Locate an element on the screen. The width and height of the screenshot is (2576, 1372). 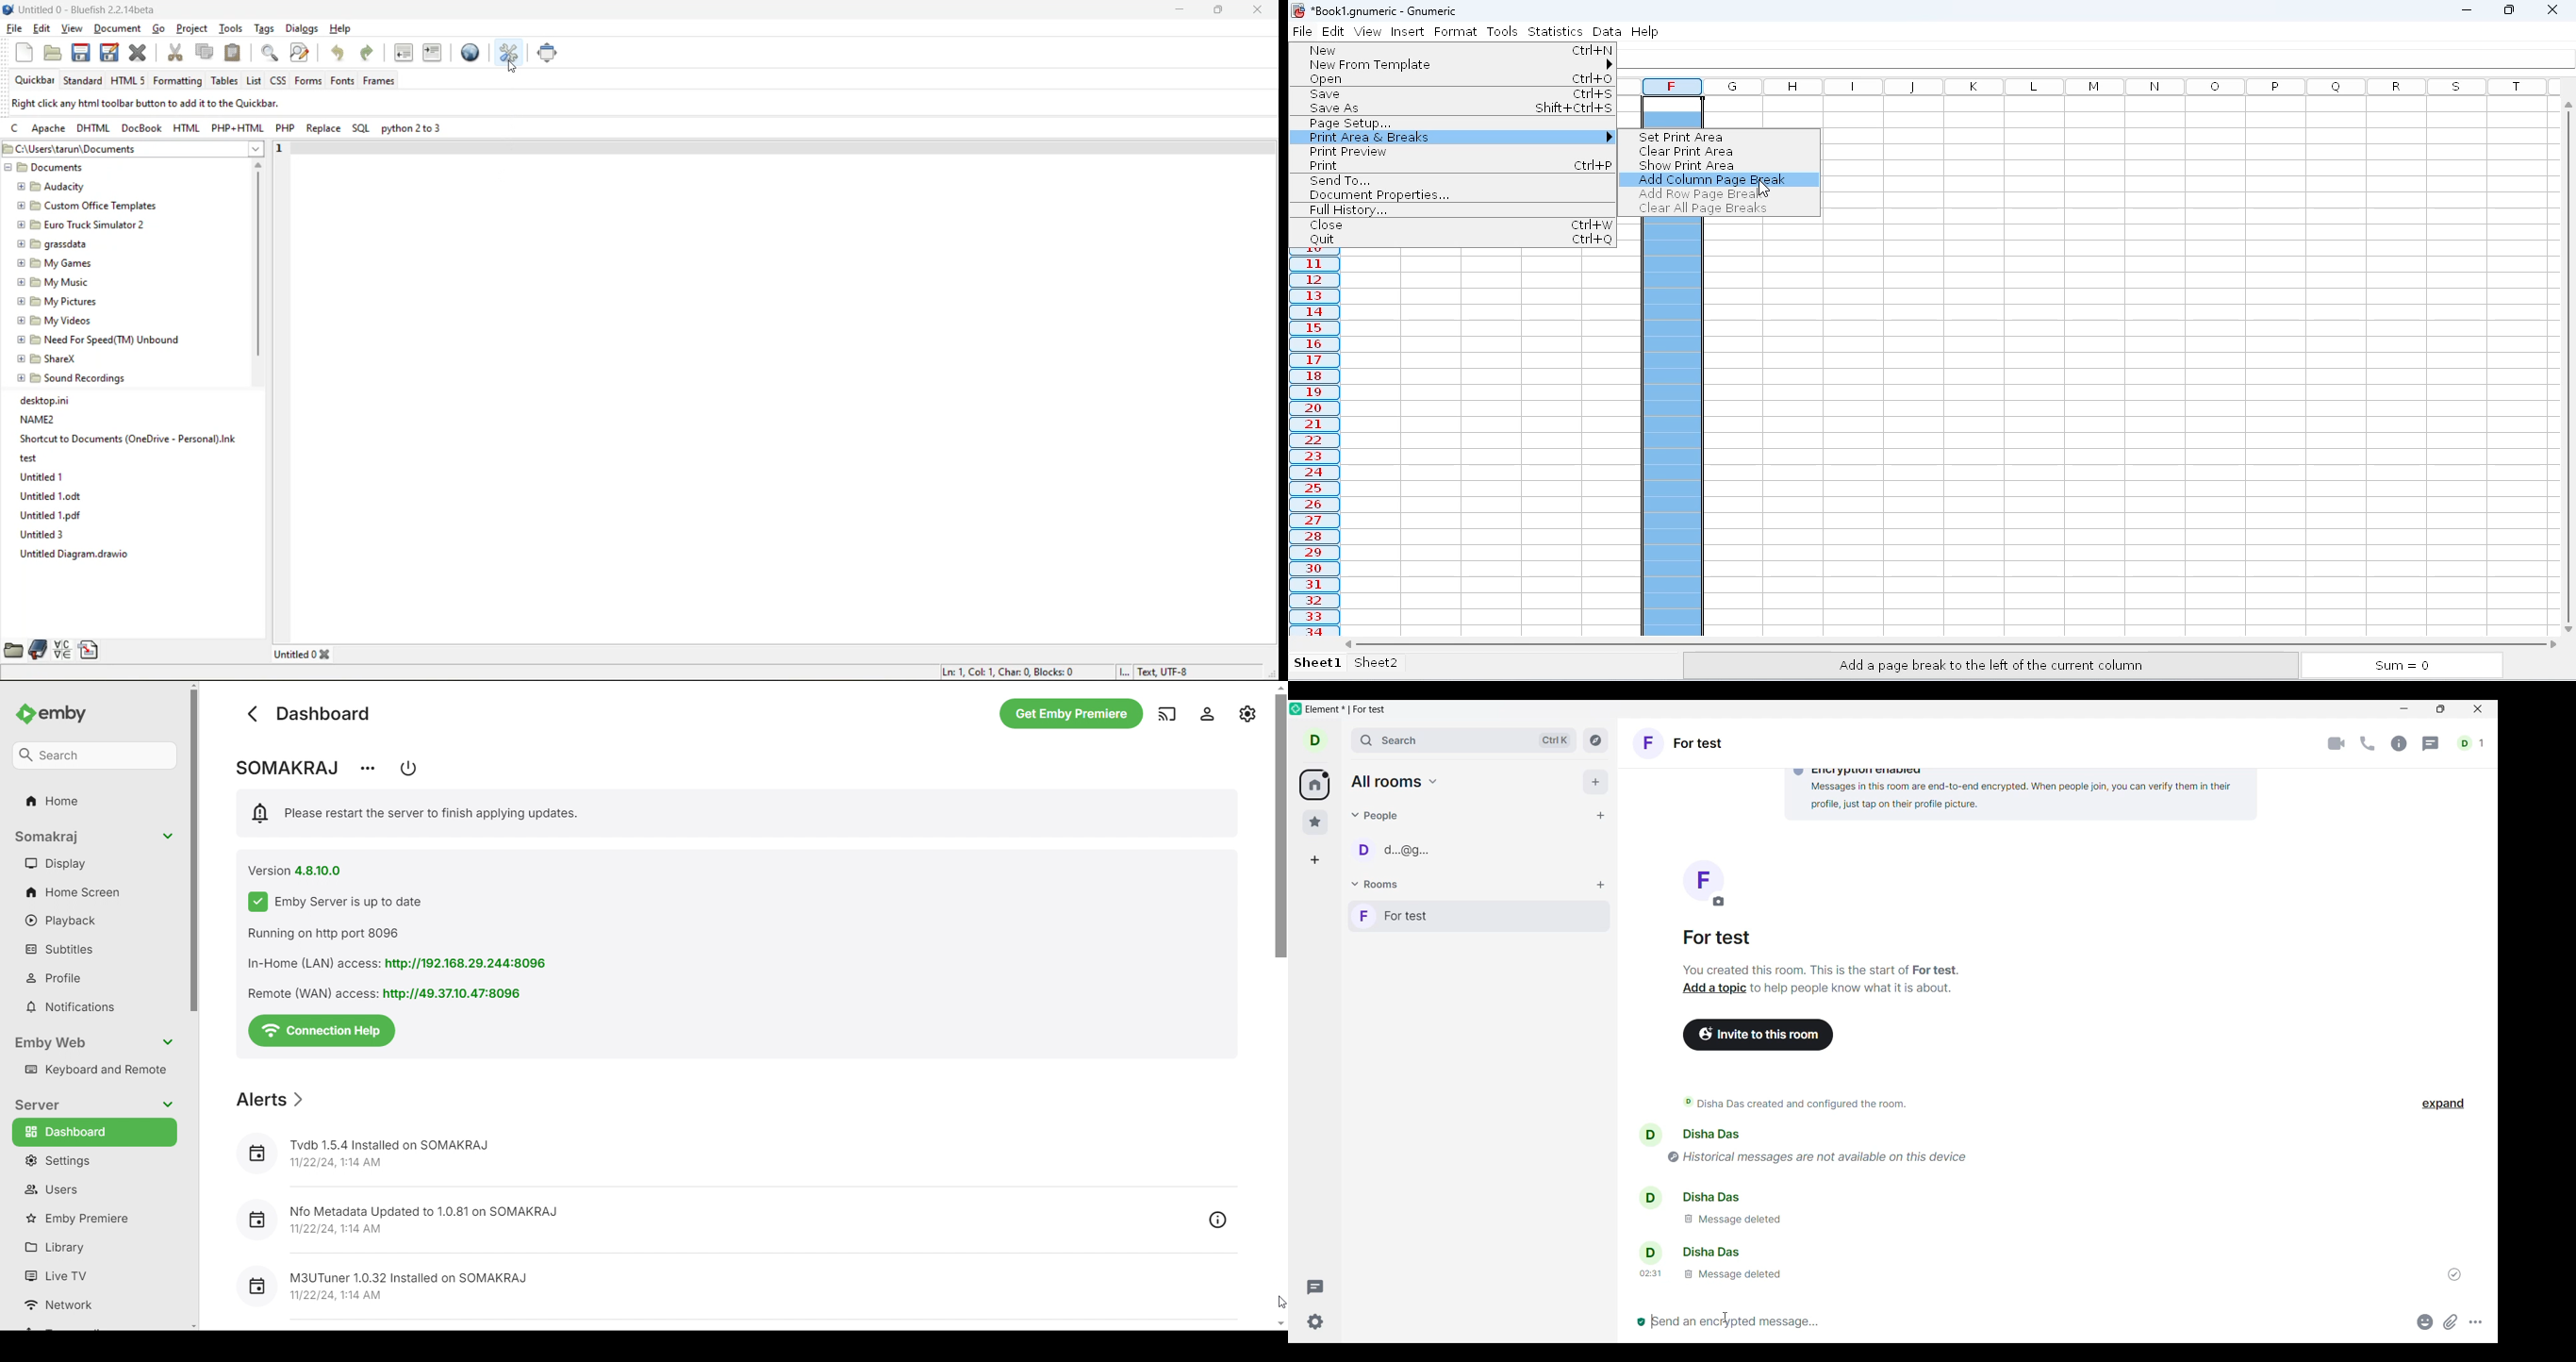
shortcut for new is located at coordinates (1593, 50).